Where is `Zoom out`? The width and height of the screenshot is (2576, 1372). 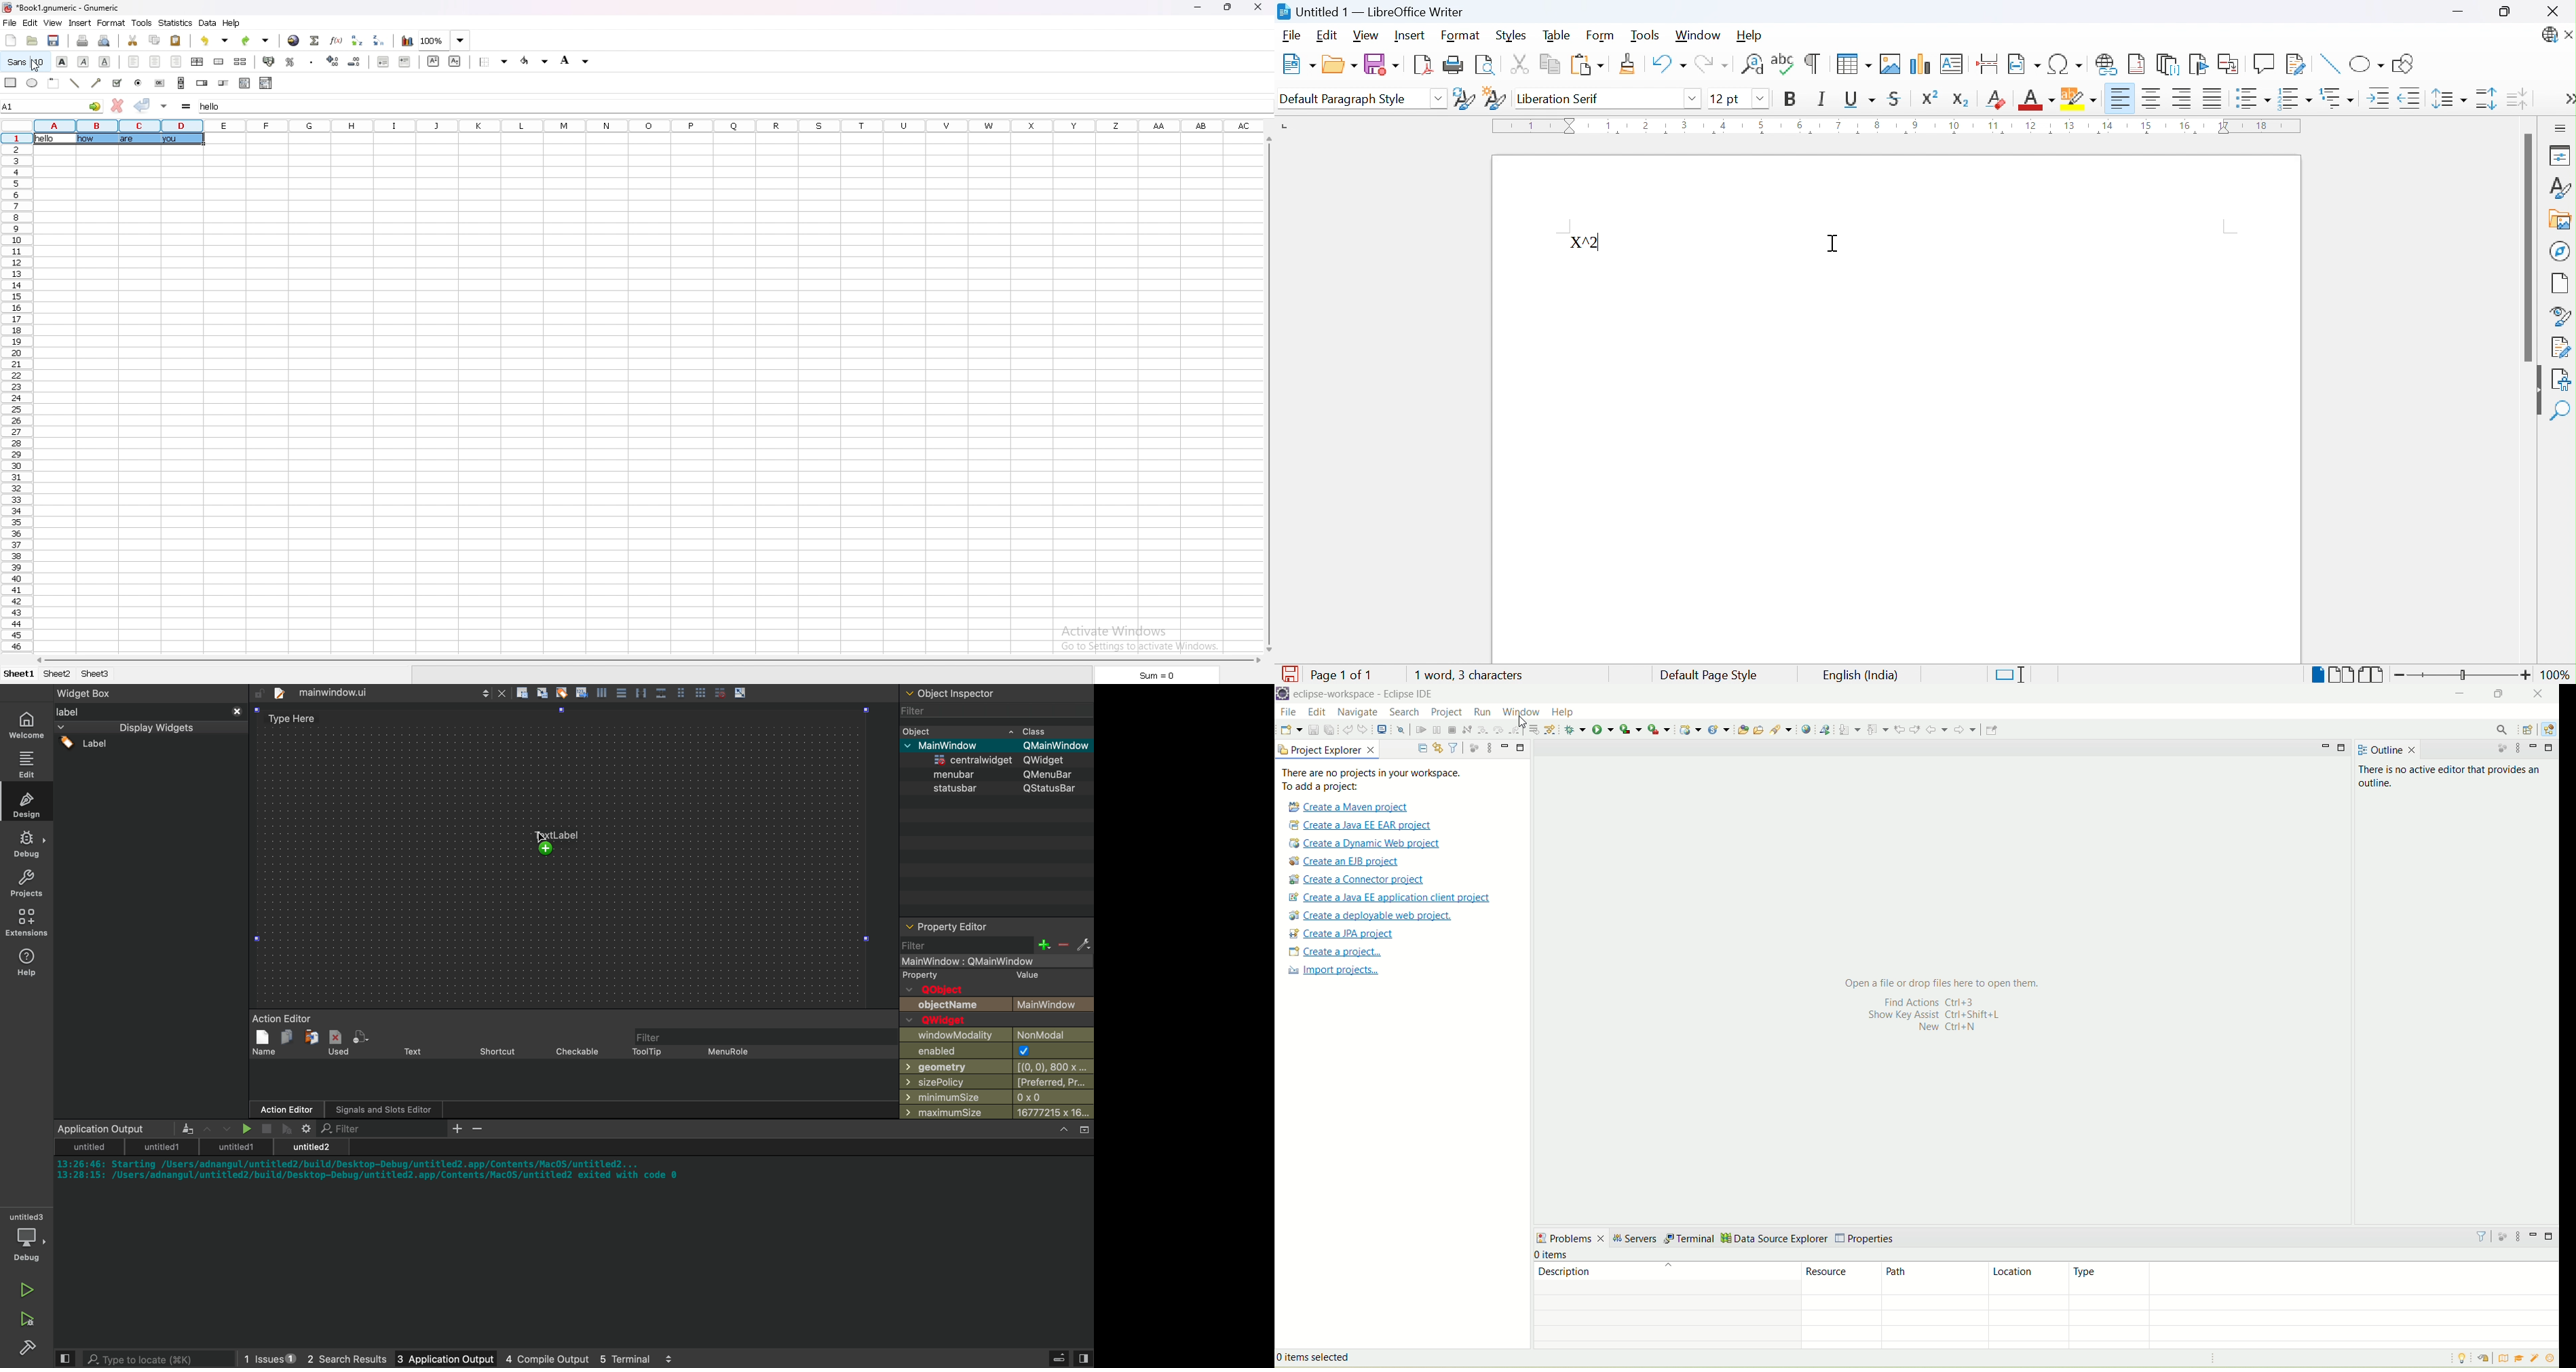 Zoom out is located at coordinates (2400, 678).